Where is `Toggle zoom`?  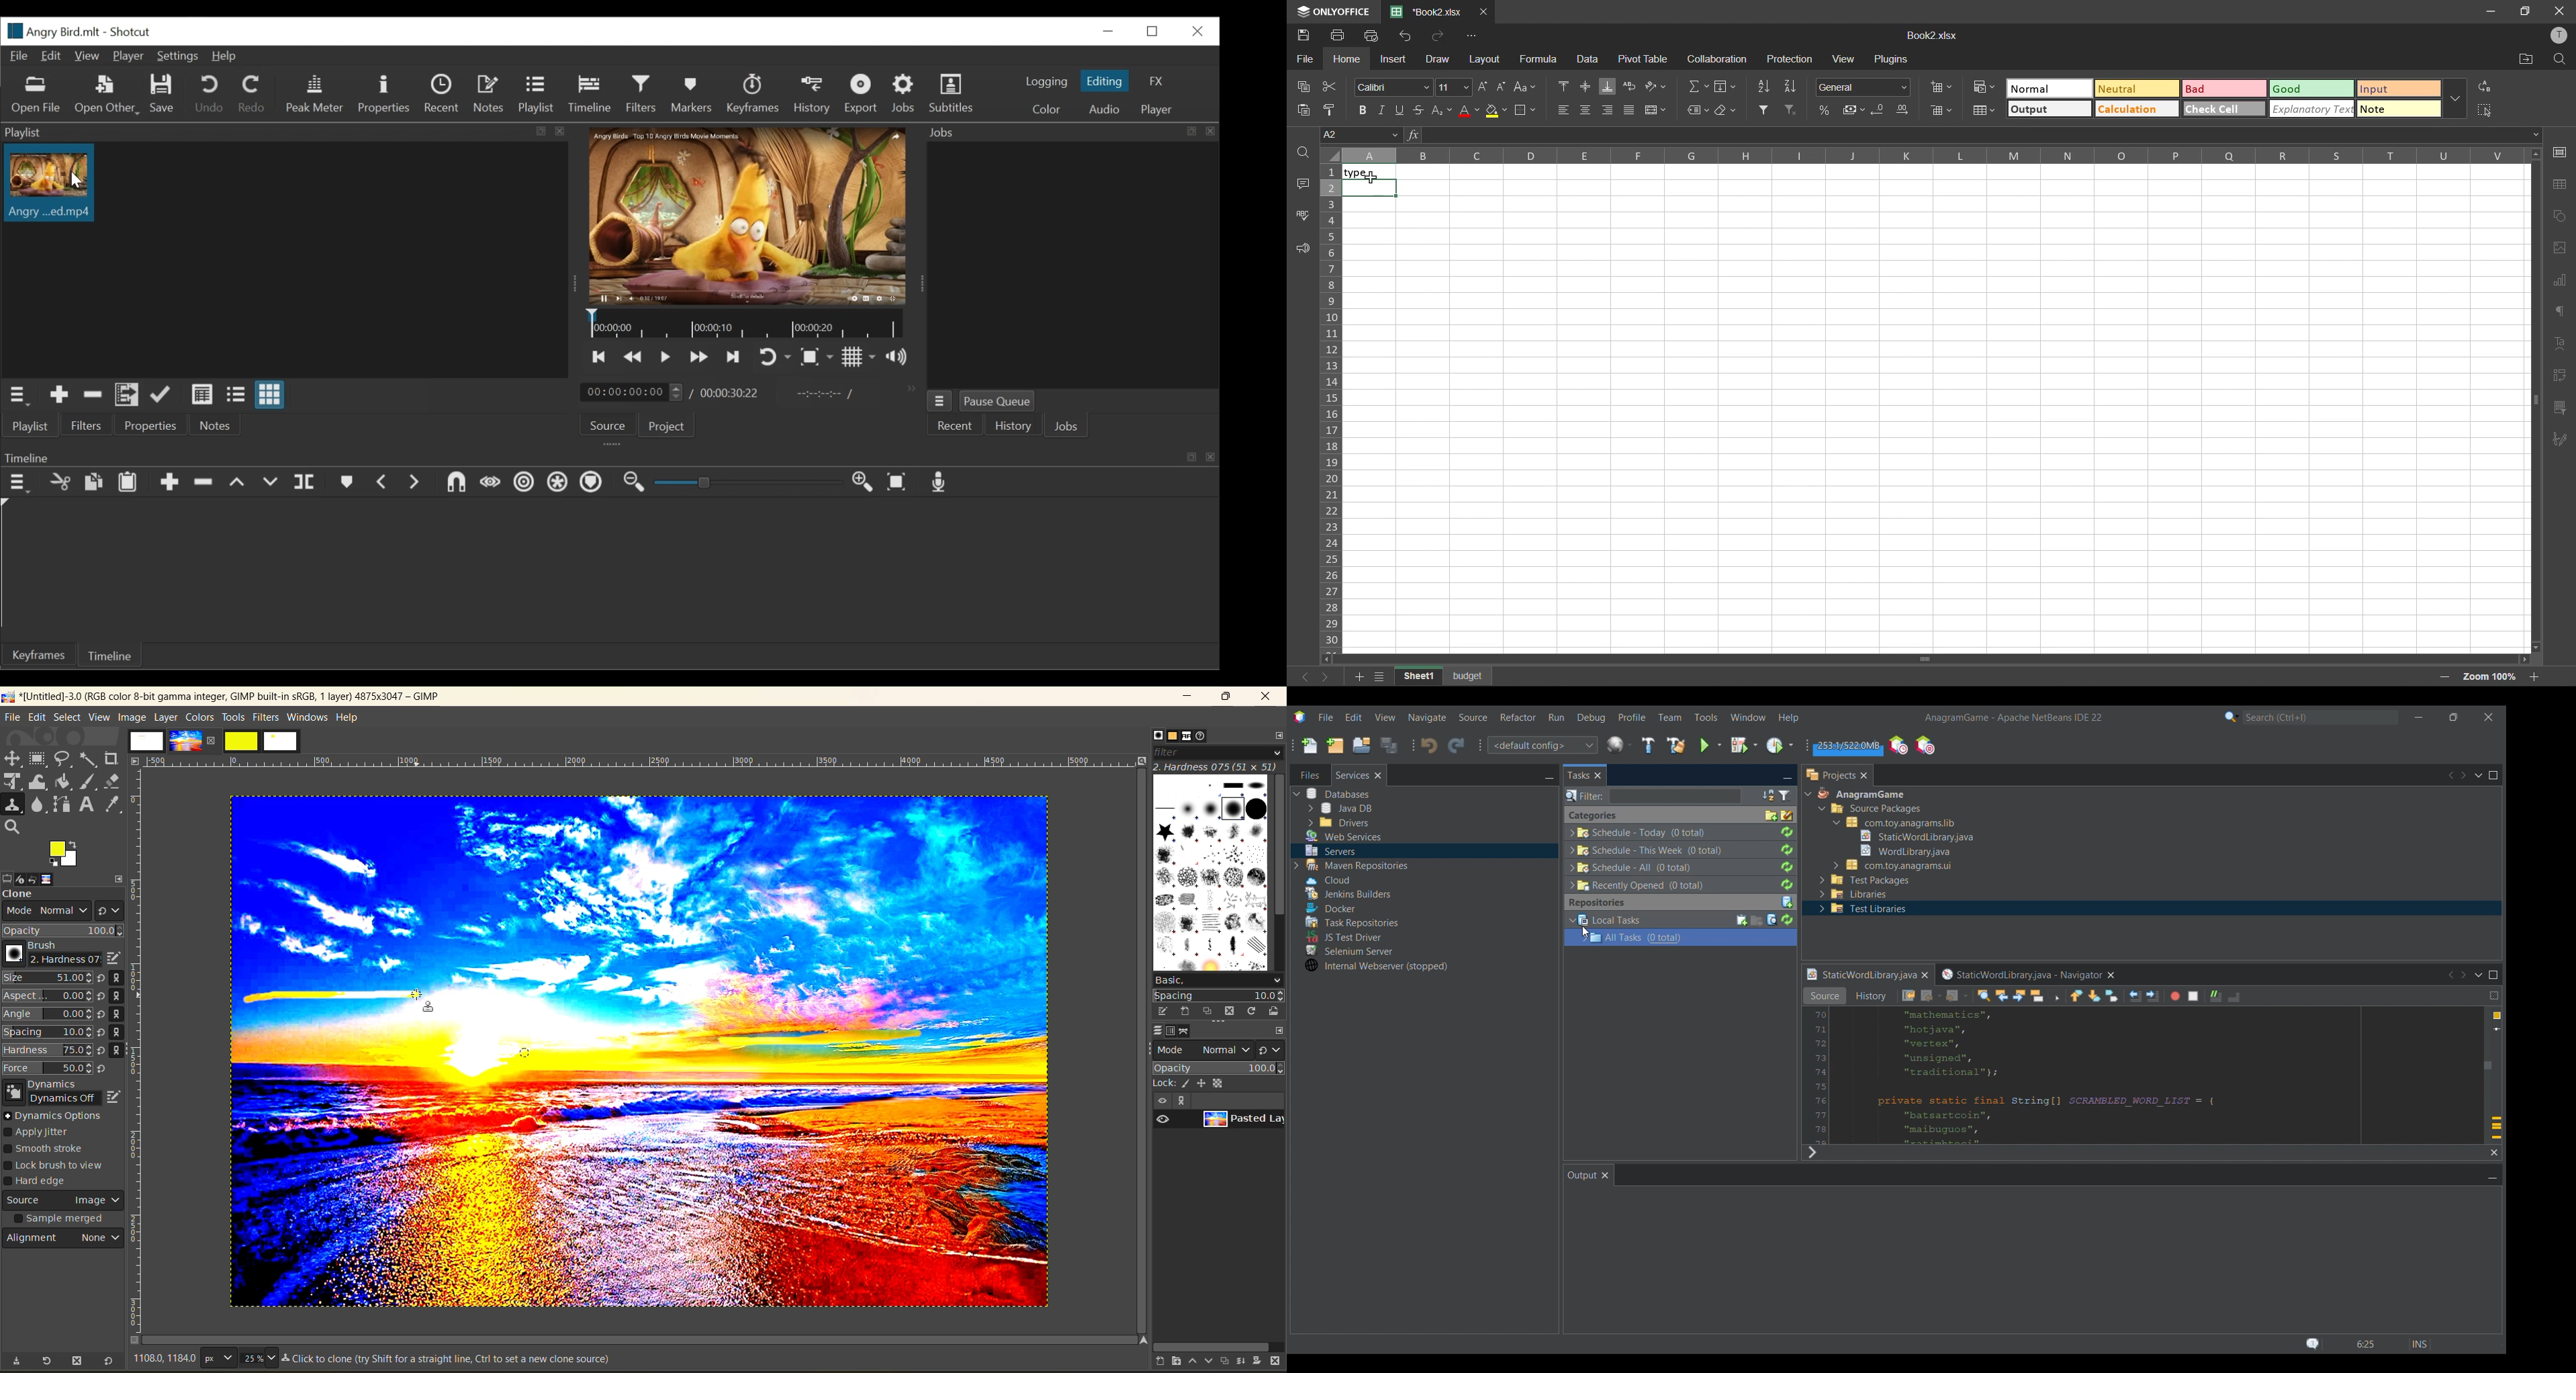 Toggle zoom is located at coordinates (817, 358).